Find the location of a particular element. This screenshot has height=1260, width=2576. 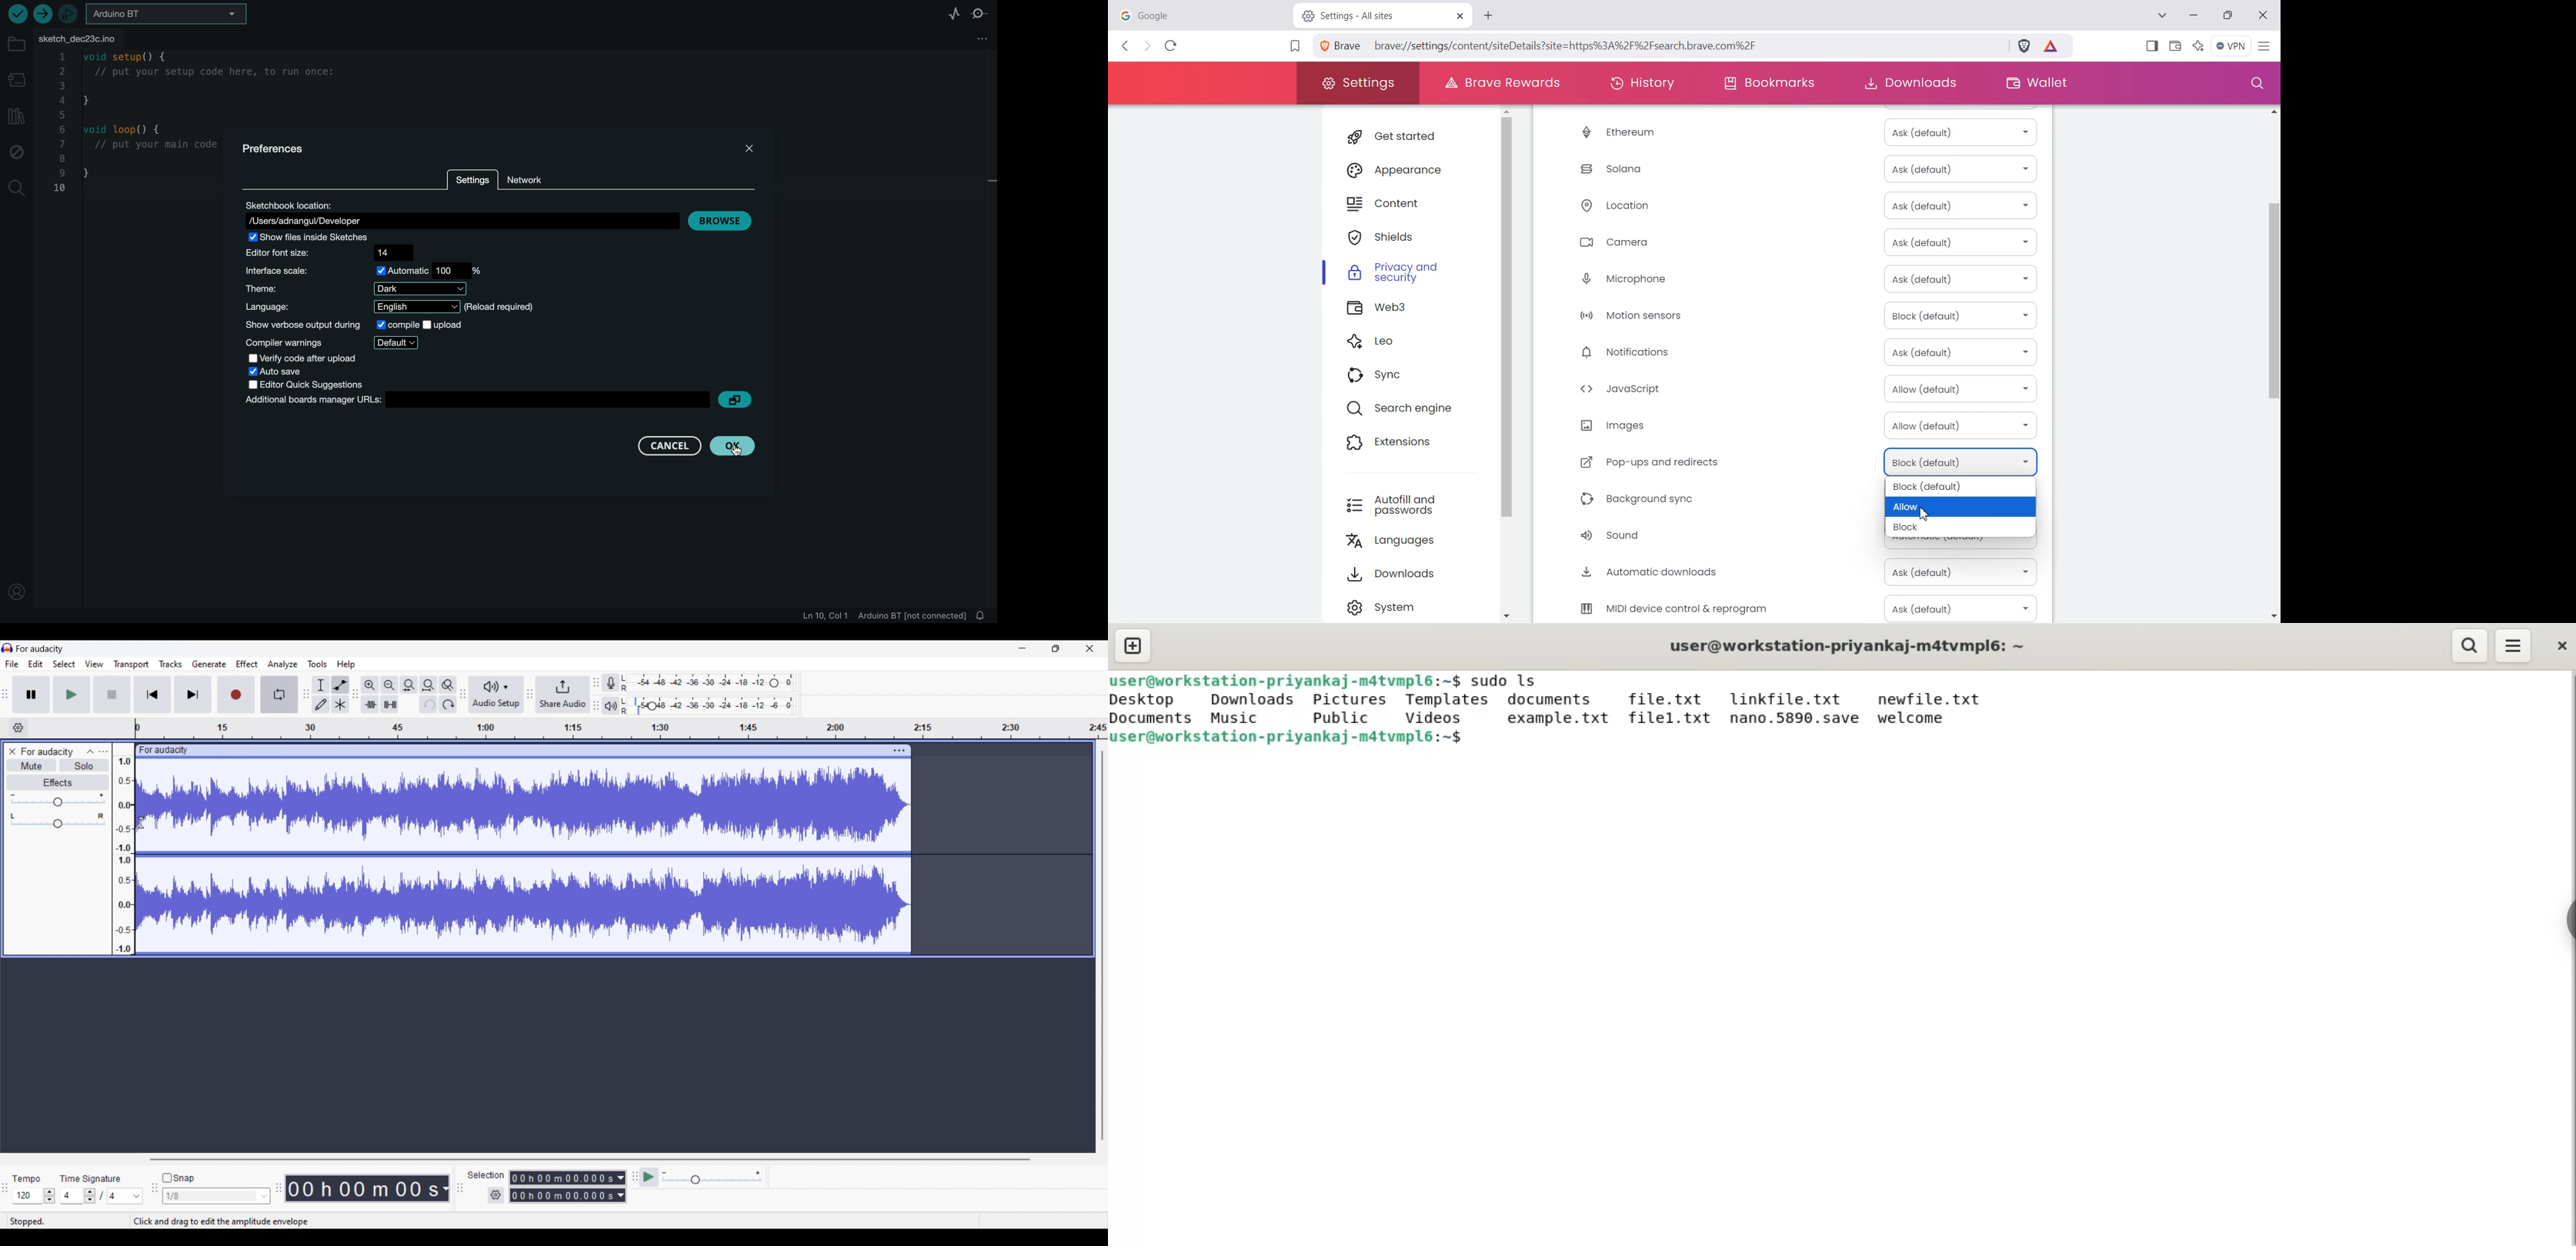

Vertical slide bar is located at coordinates (1103, 946).